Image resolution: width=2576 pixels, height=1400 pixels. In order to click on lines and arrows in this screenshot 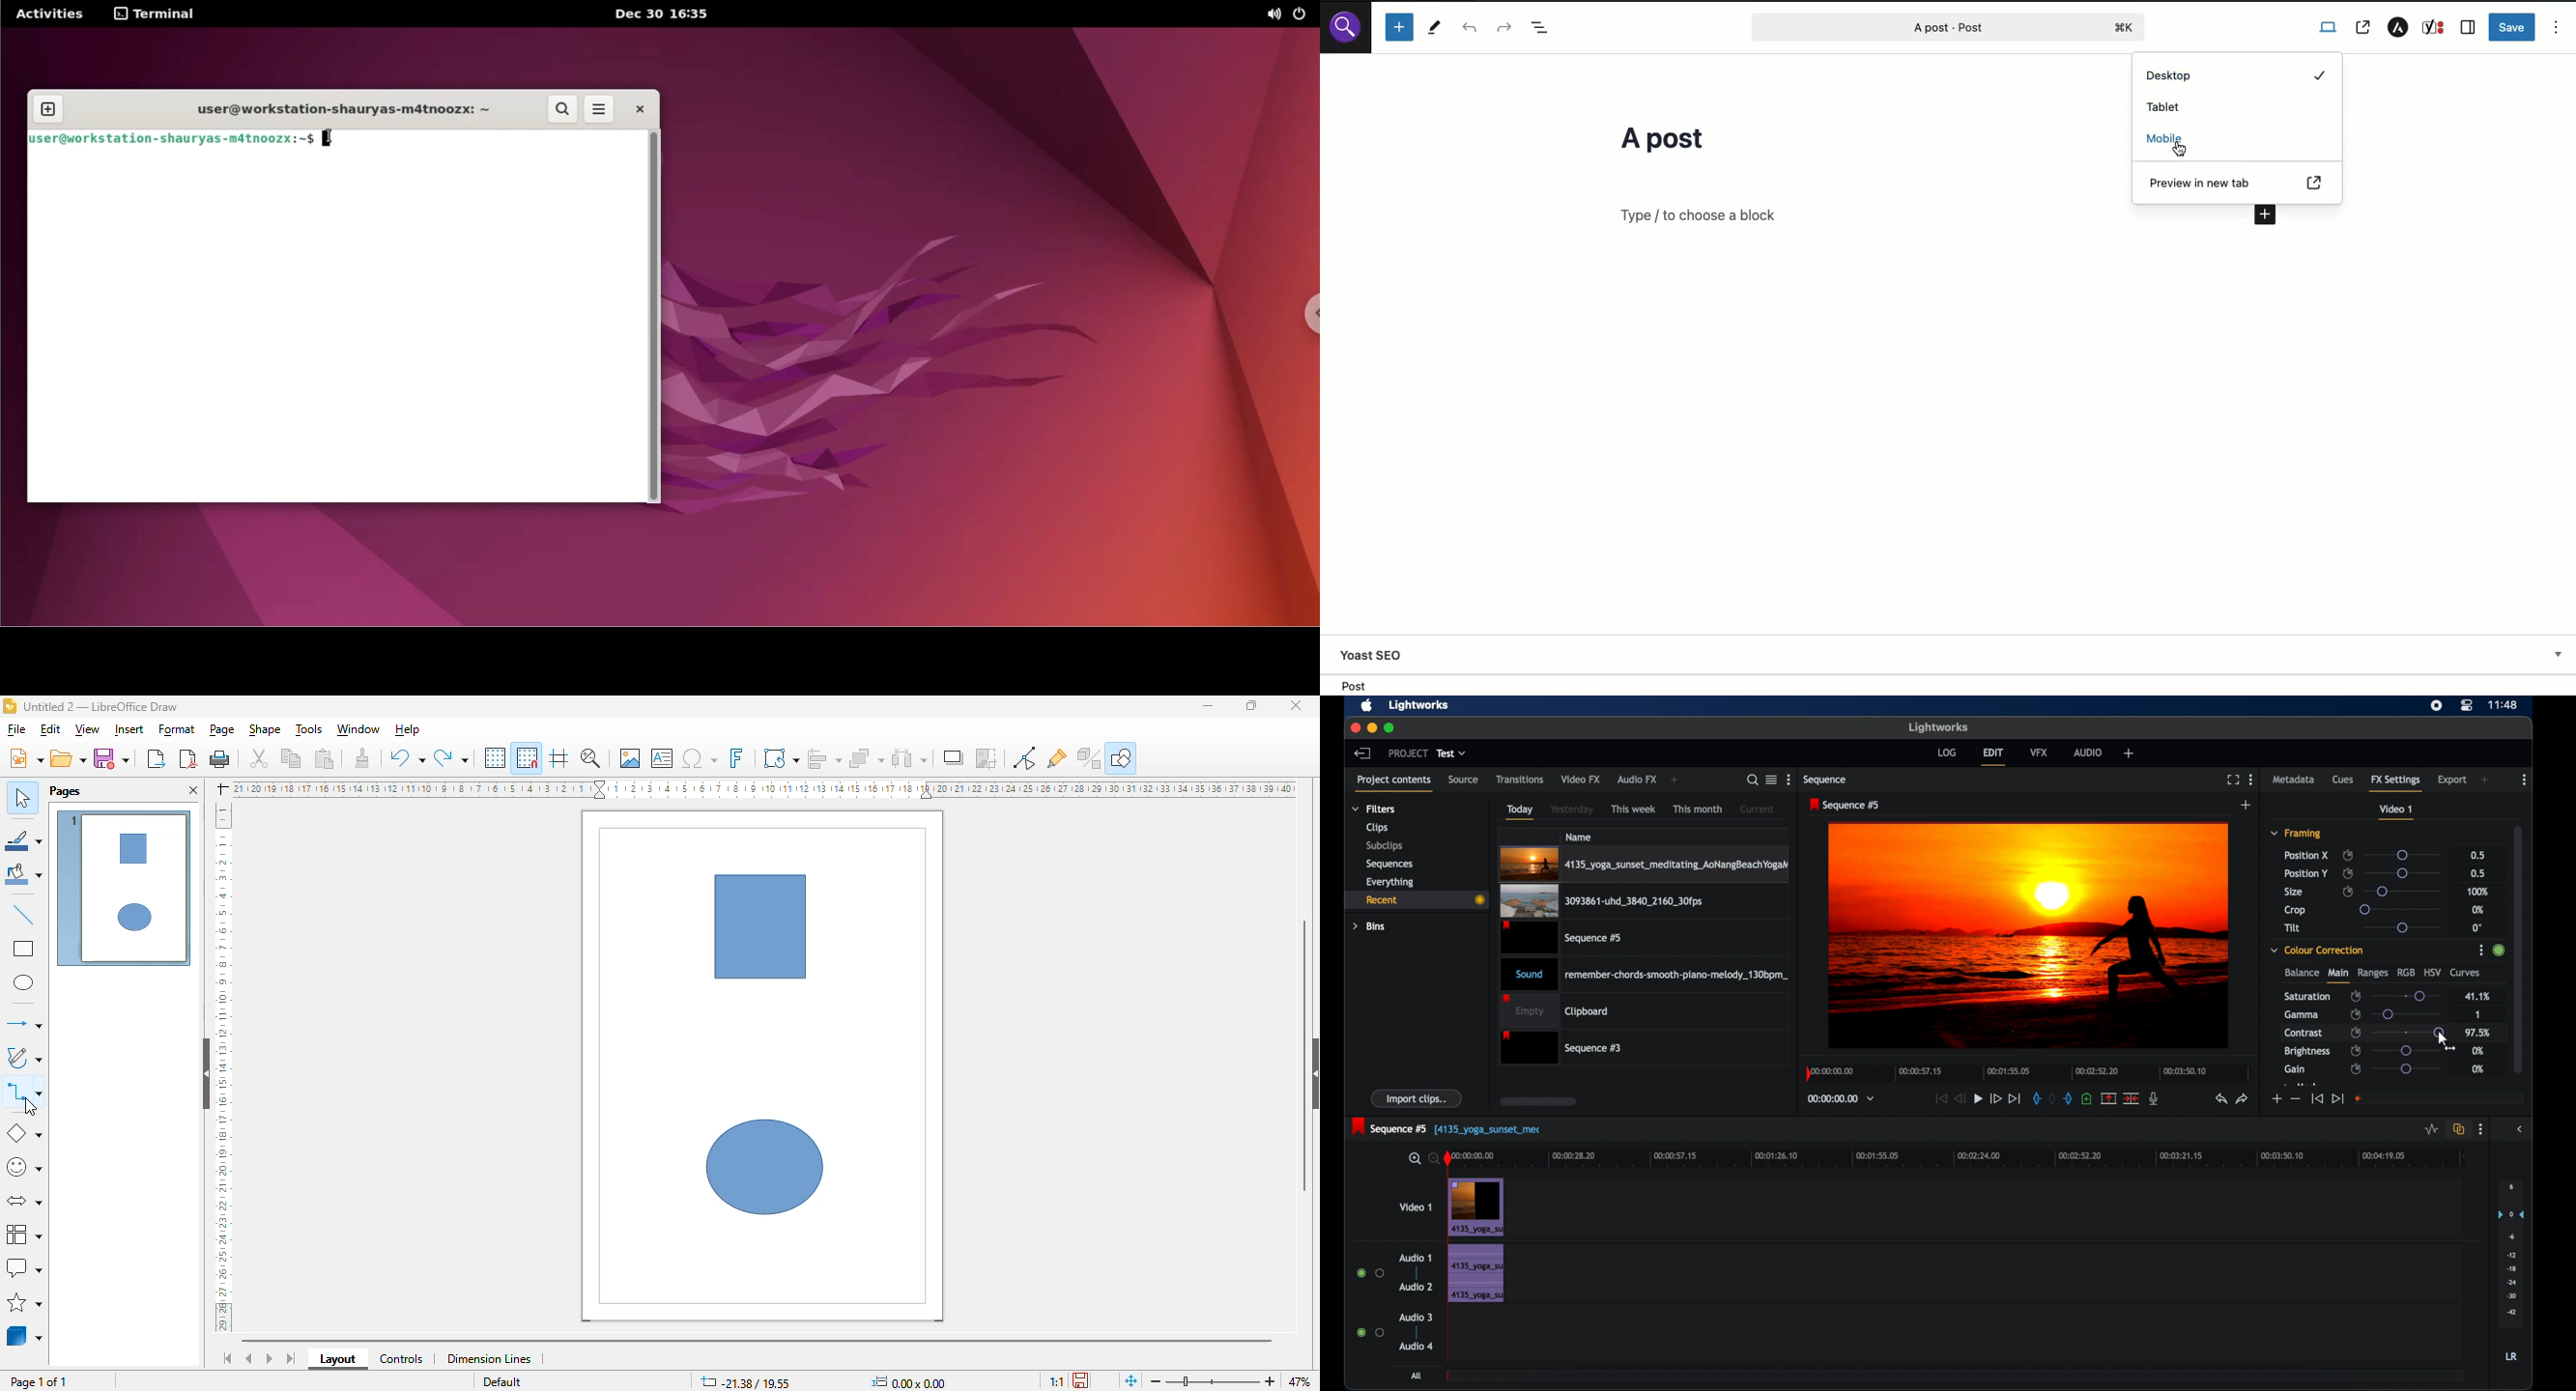, I will do `click(23, 1023)`.